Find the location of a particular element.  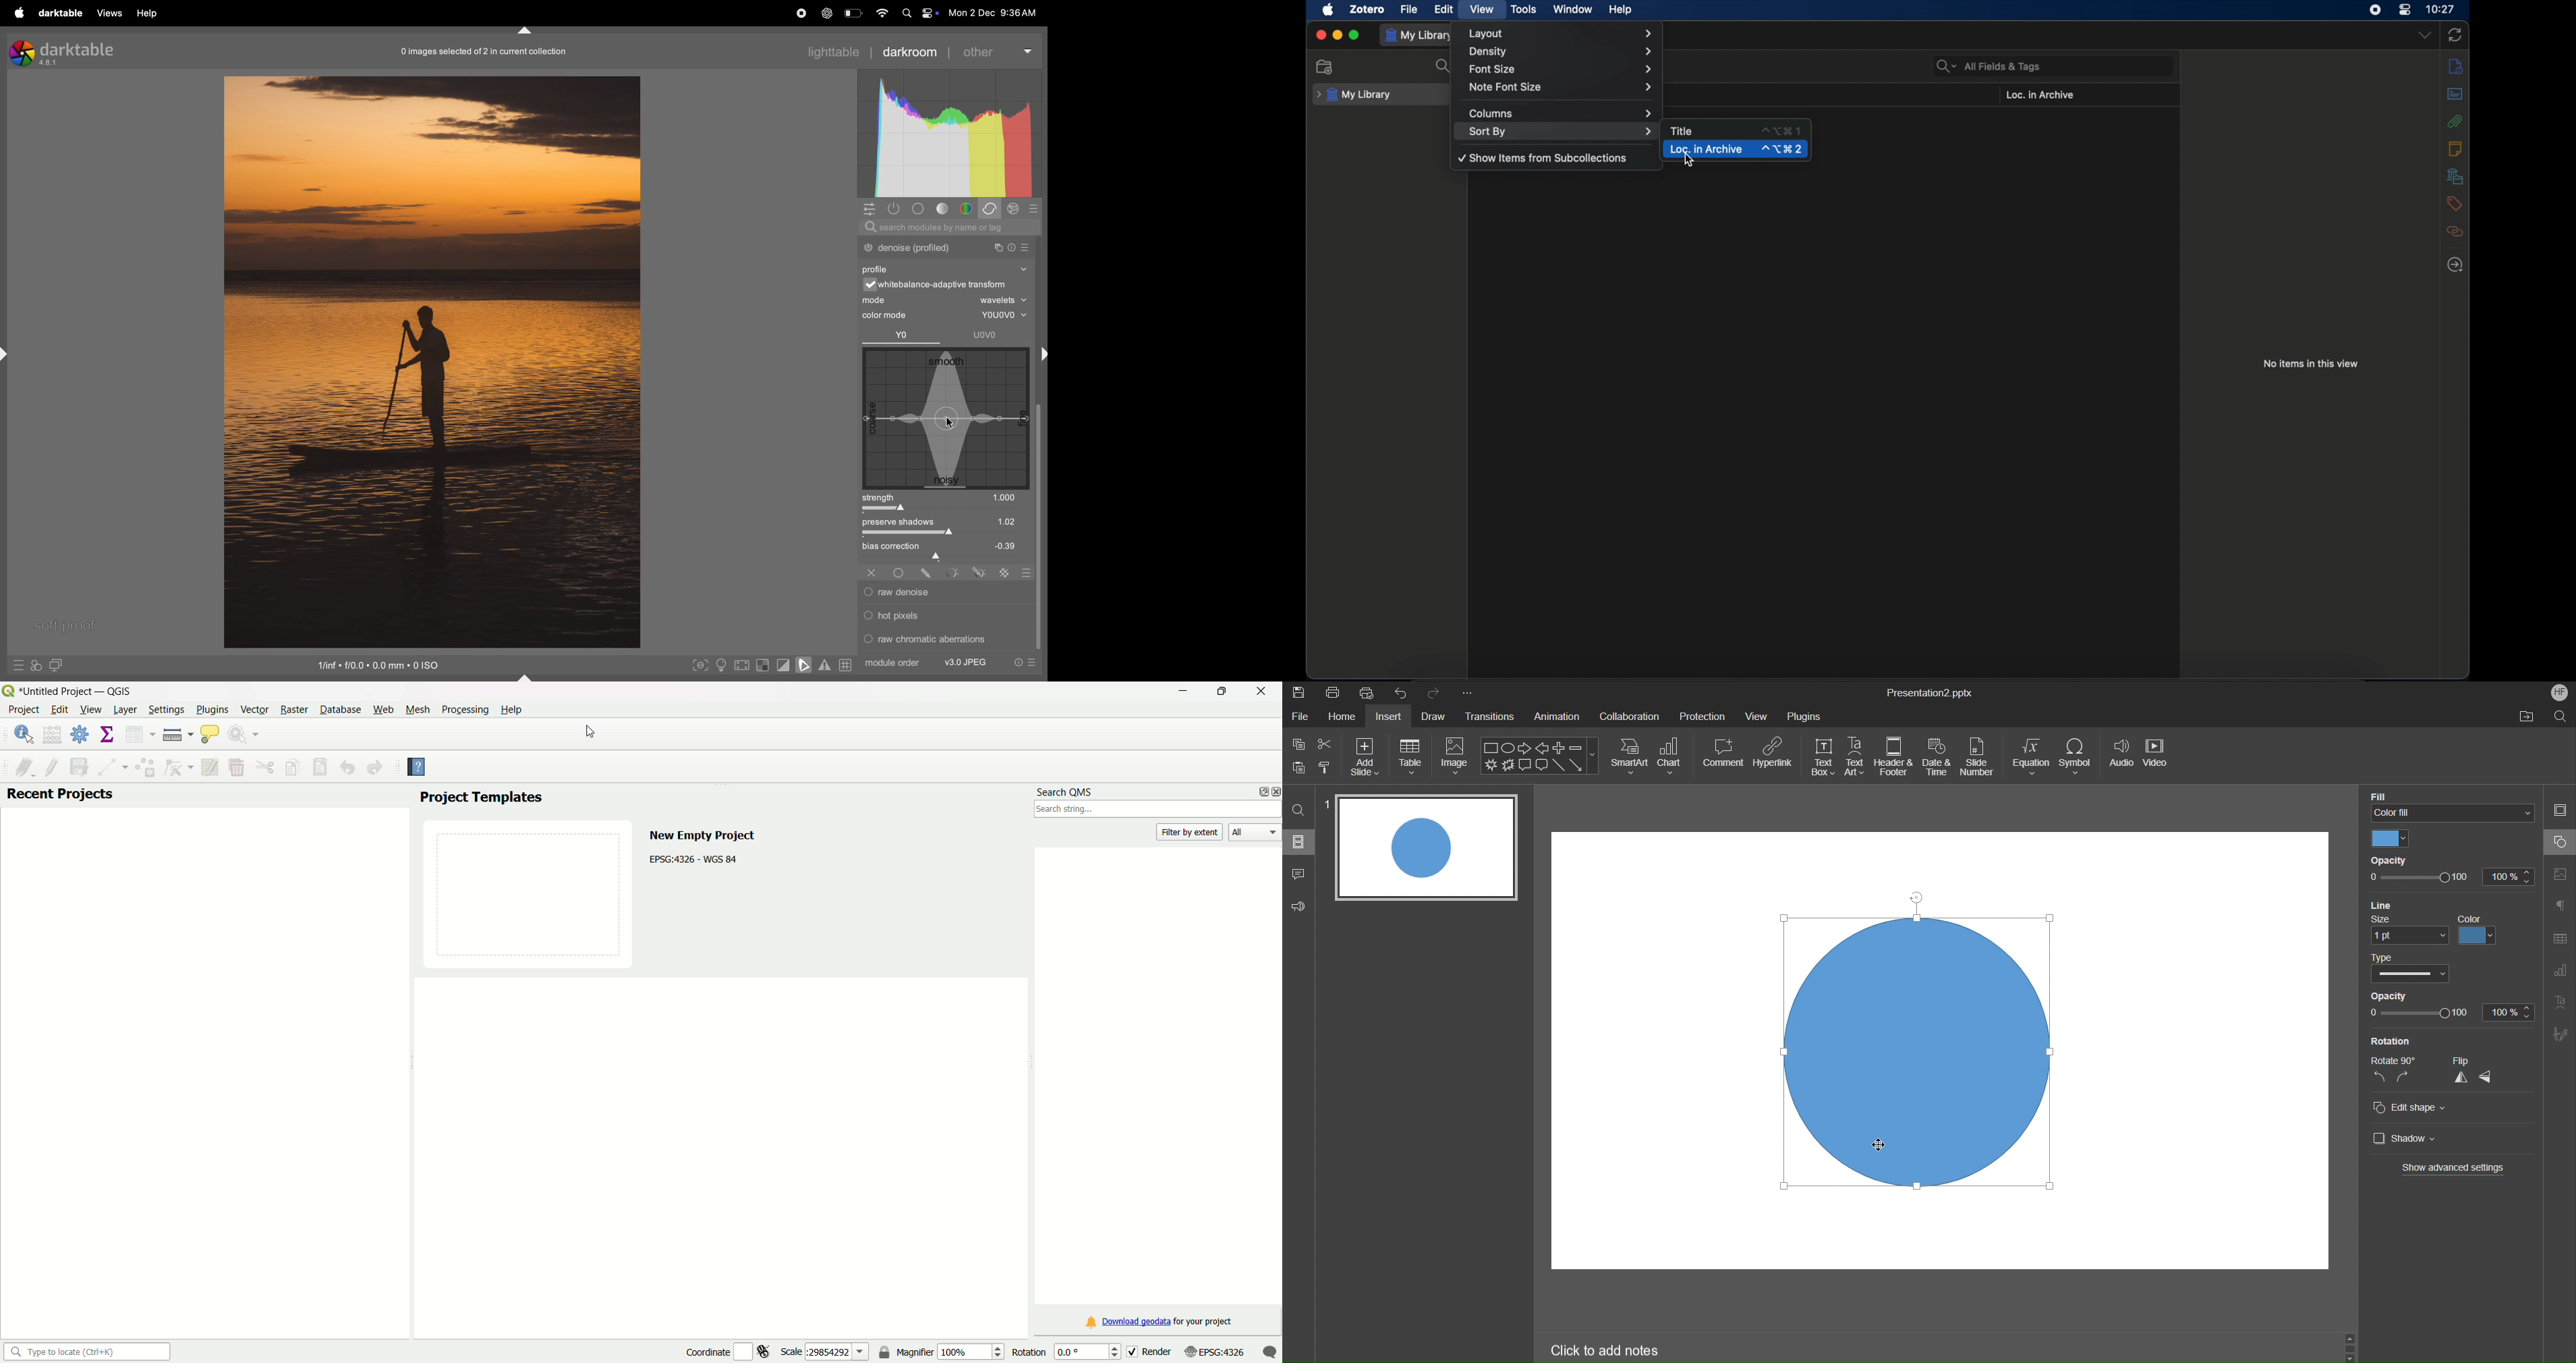

Settings is located at coordinates (164, 710).